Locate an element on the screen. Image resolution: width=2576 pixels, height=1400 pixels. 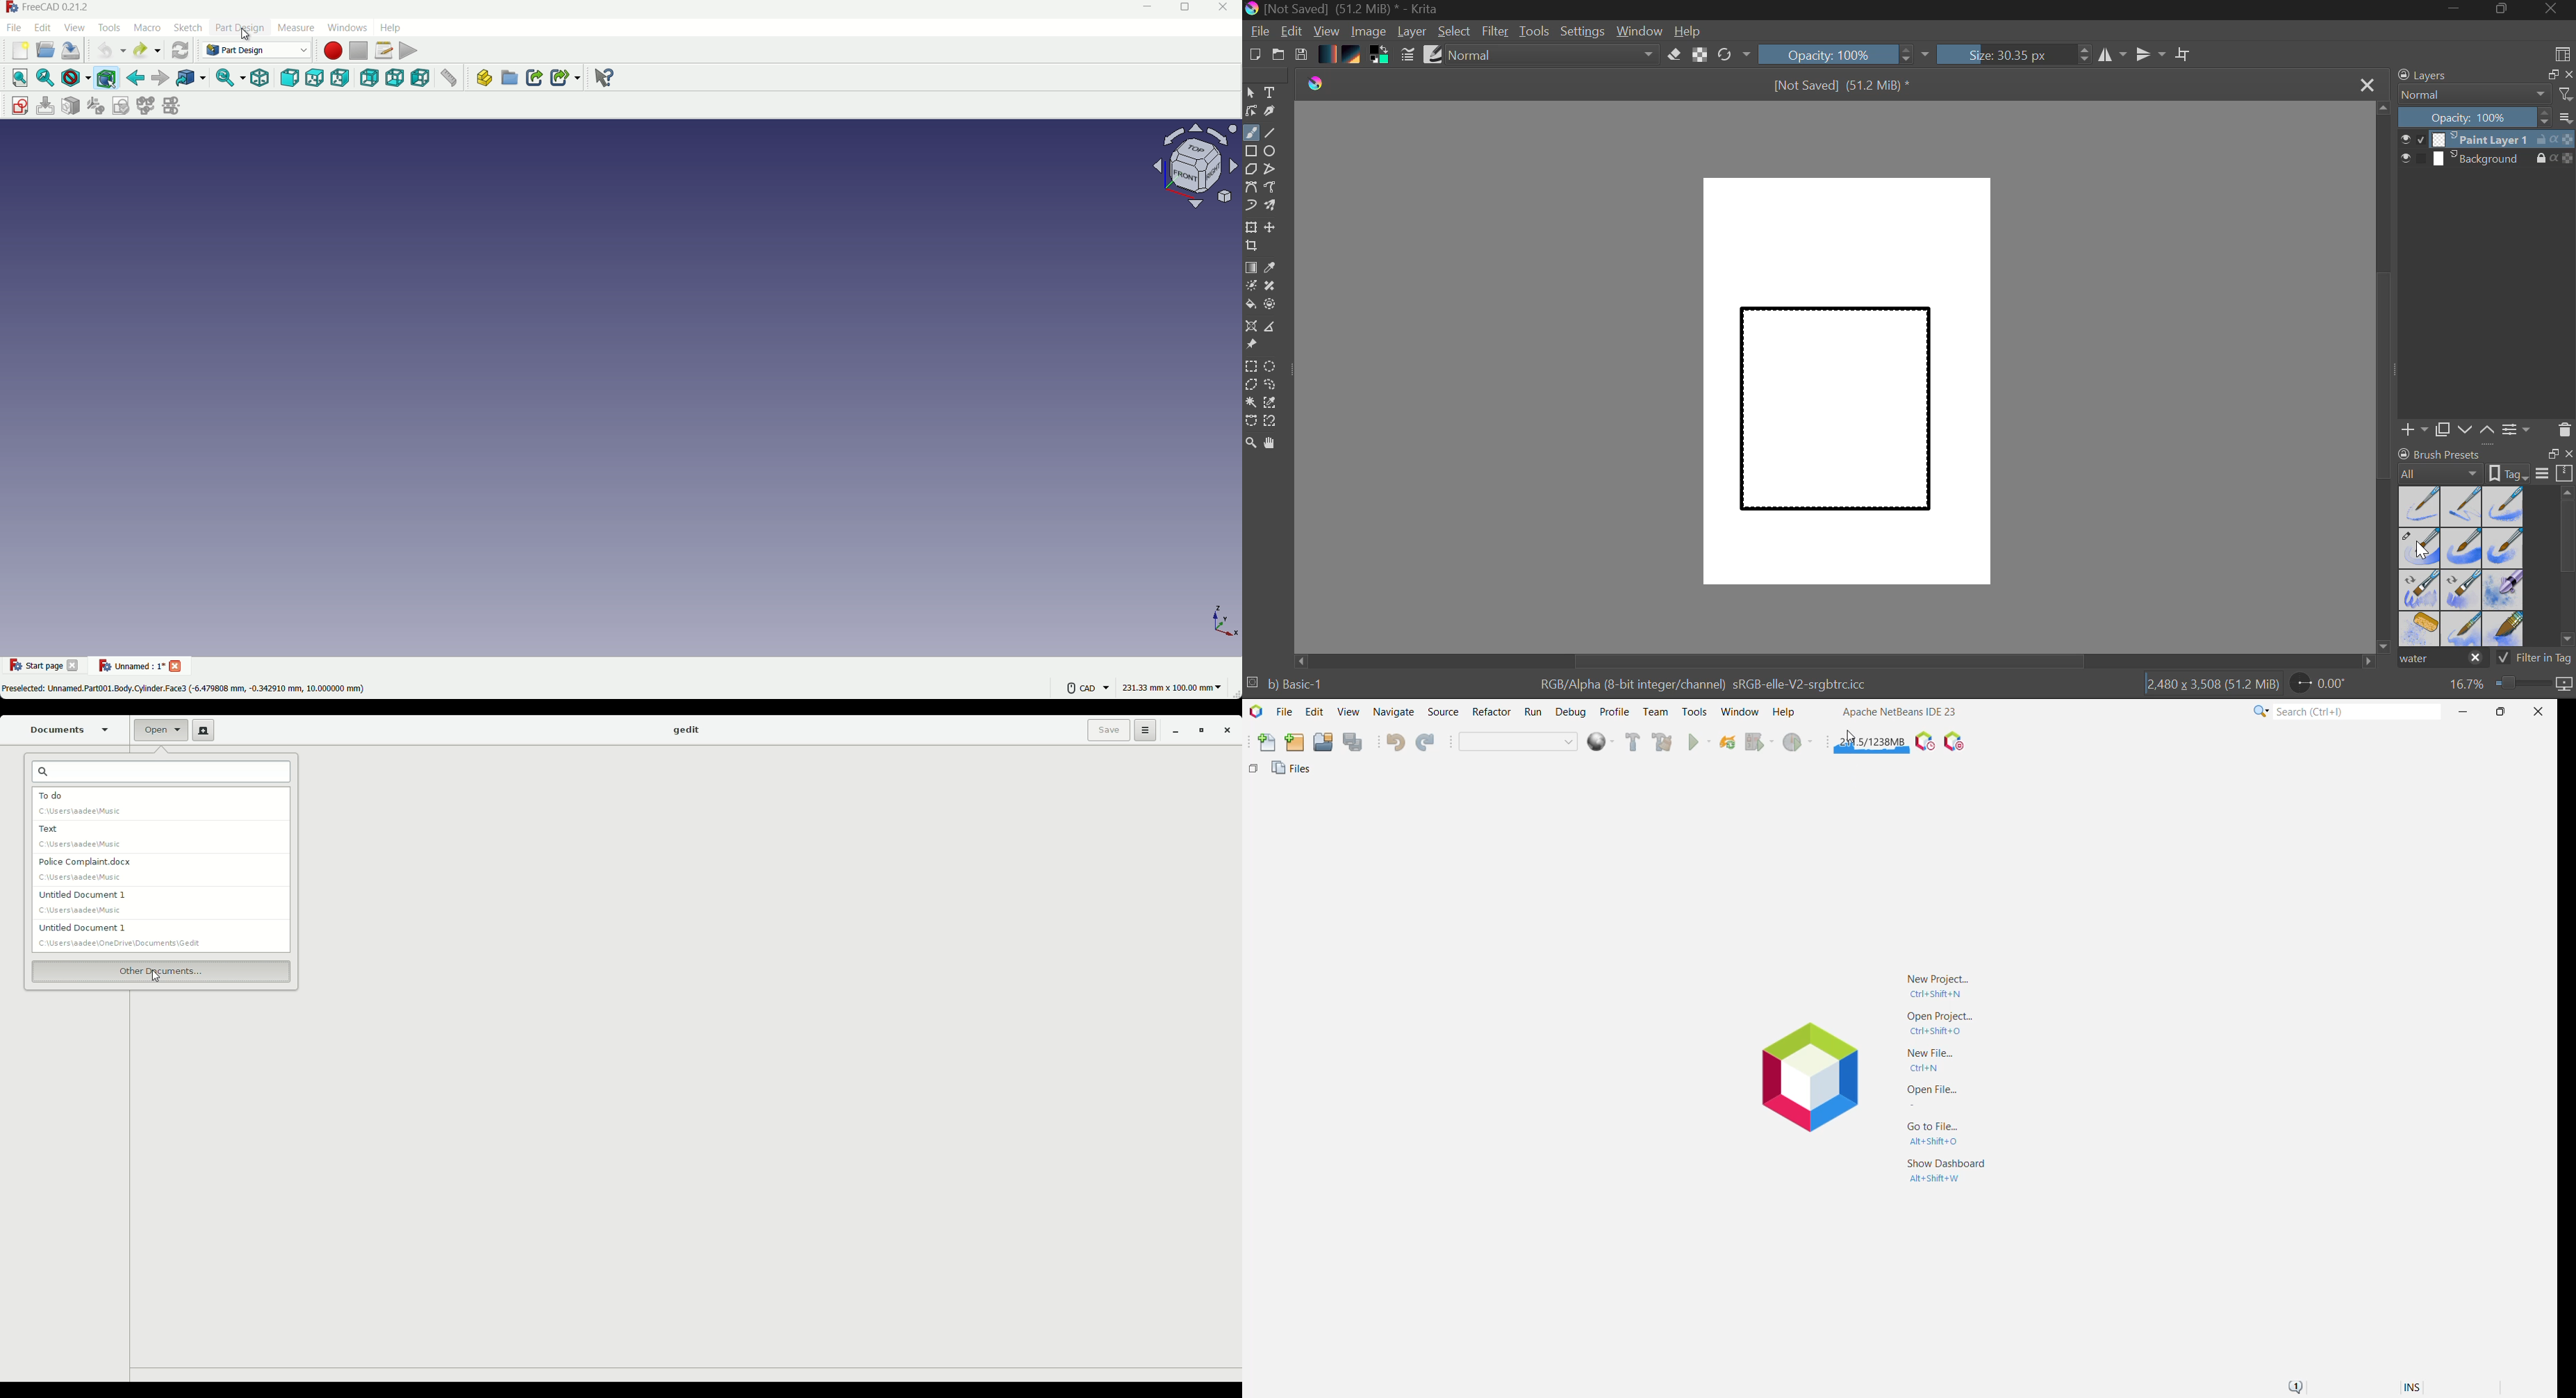
Search is located at coordinates (2356, 711).